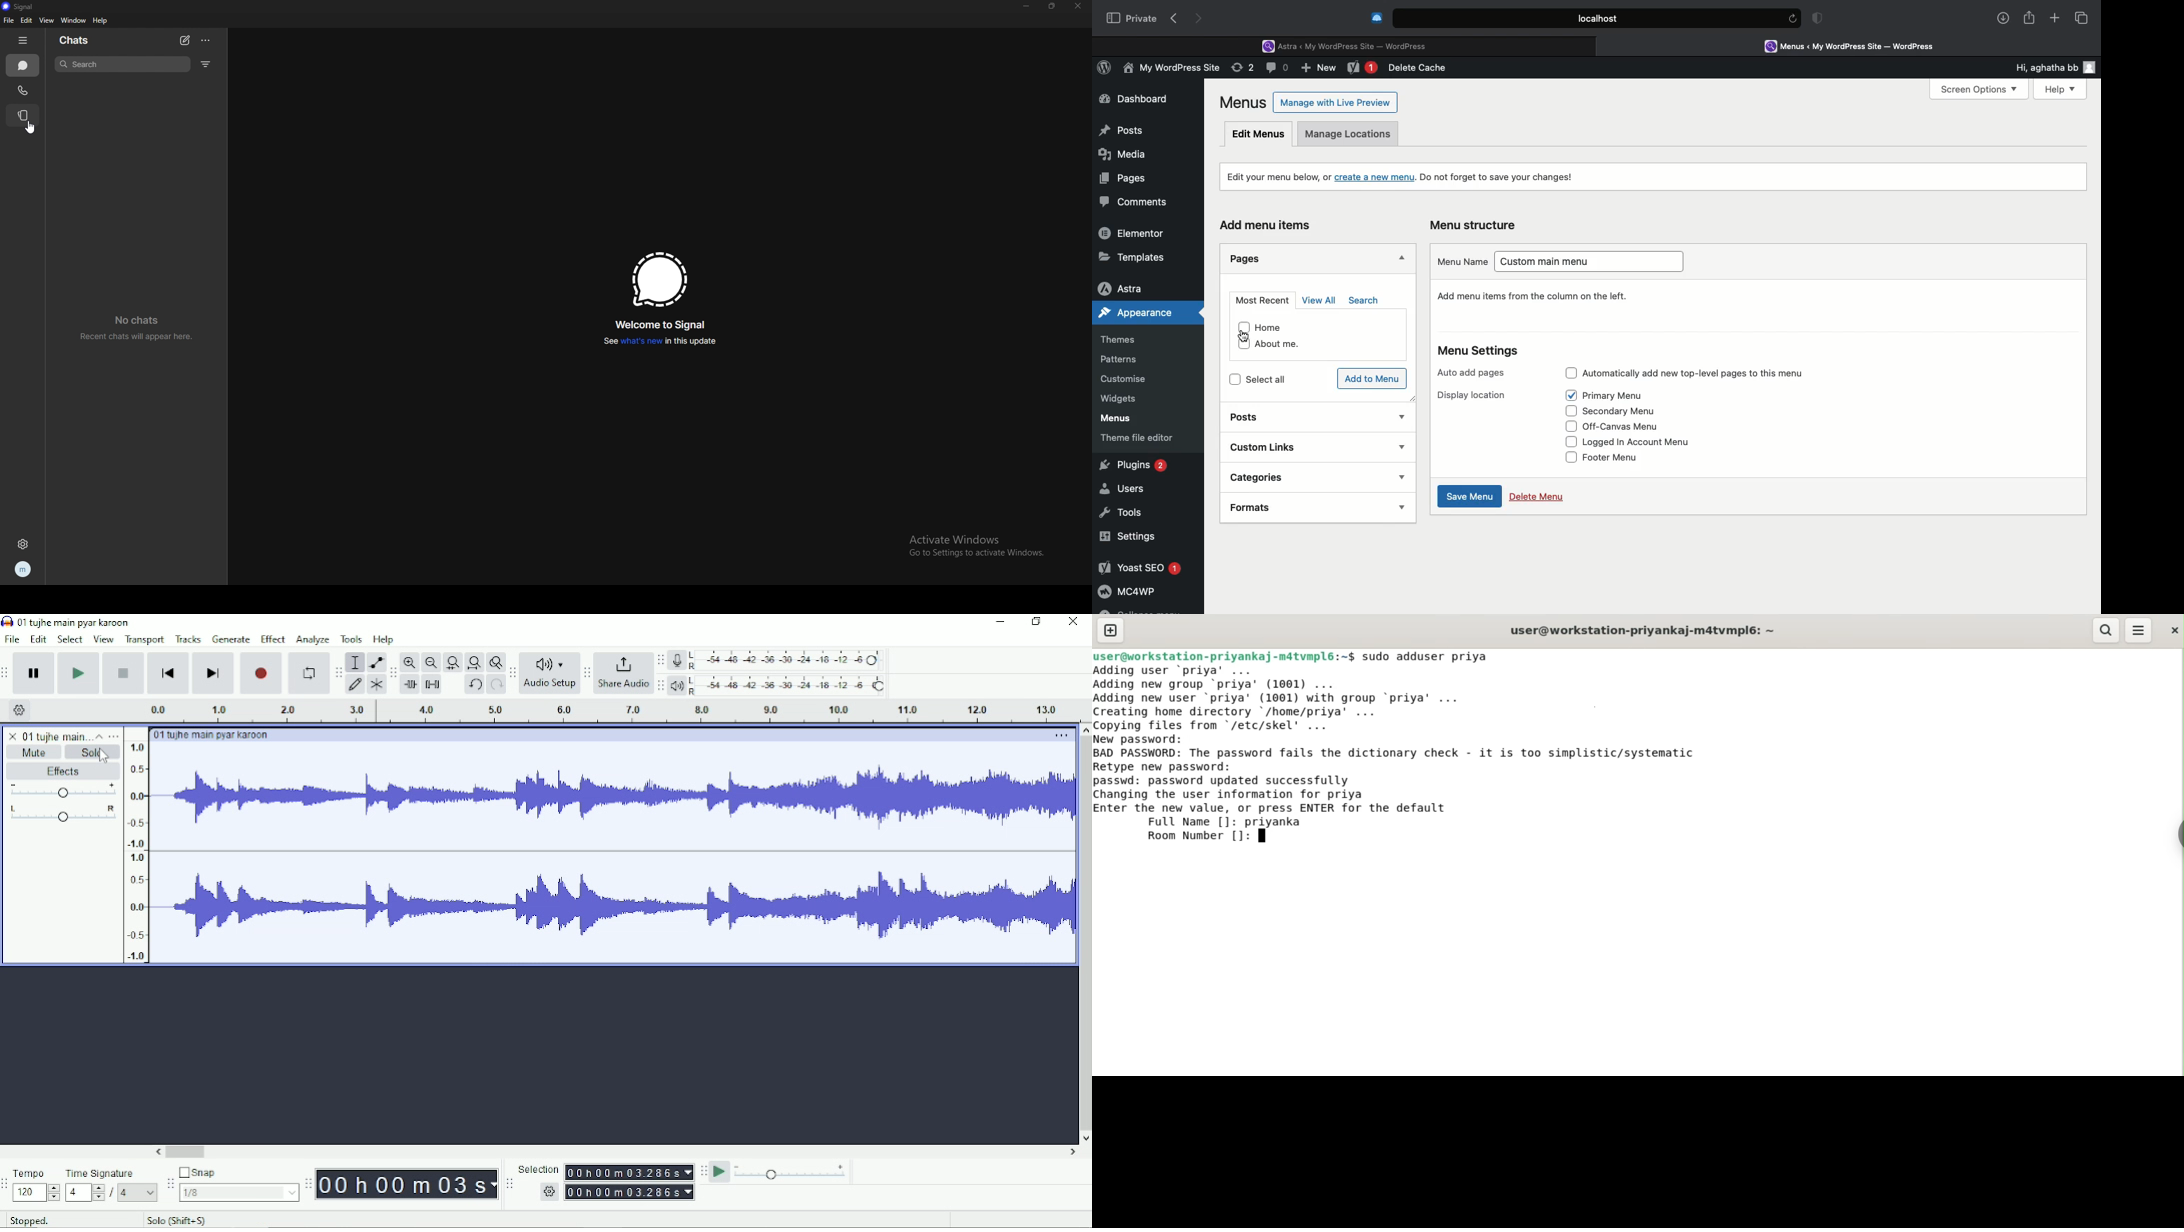 This screenshot has width=2184, height=1232. Describe the element at coordinates (432, 684) in the screenshot. I see `Silence audio selection` at that location.